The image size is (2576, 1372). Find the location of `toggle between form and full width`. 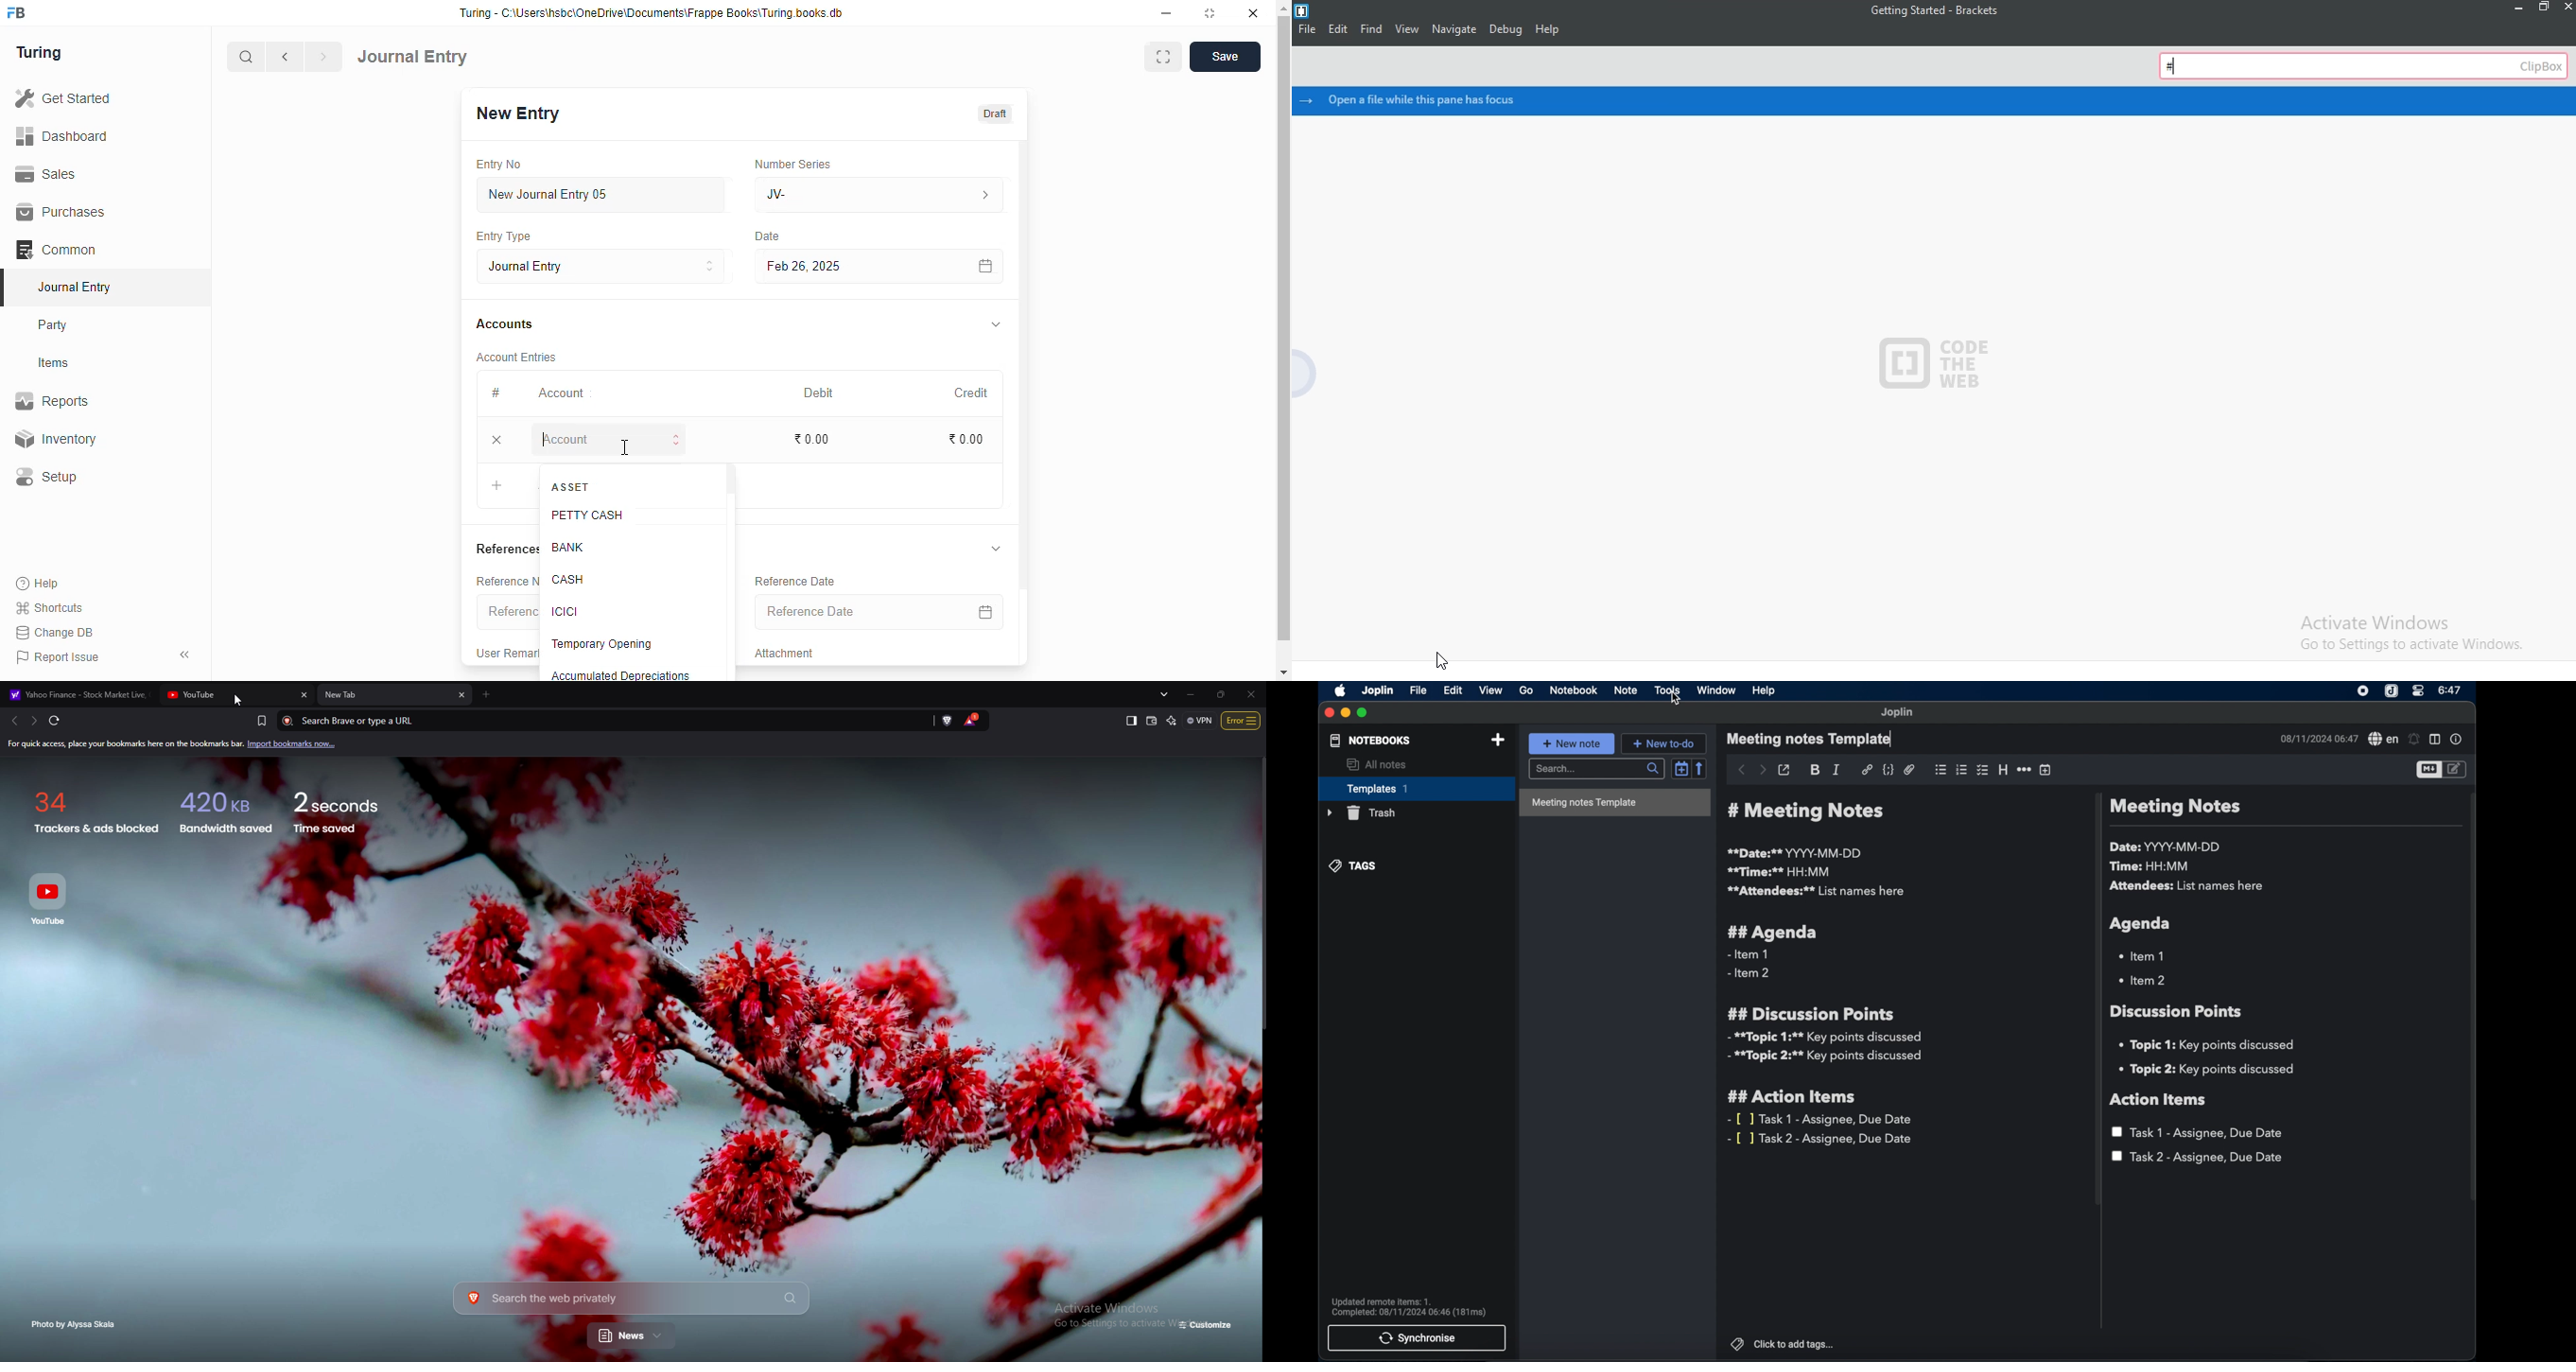

toggle between form and full width is located at coordinates (1162, 57).